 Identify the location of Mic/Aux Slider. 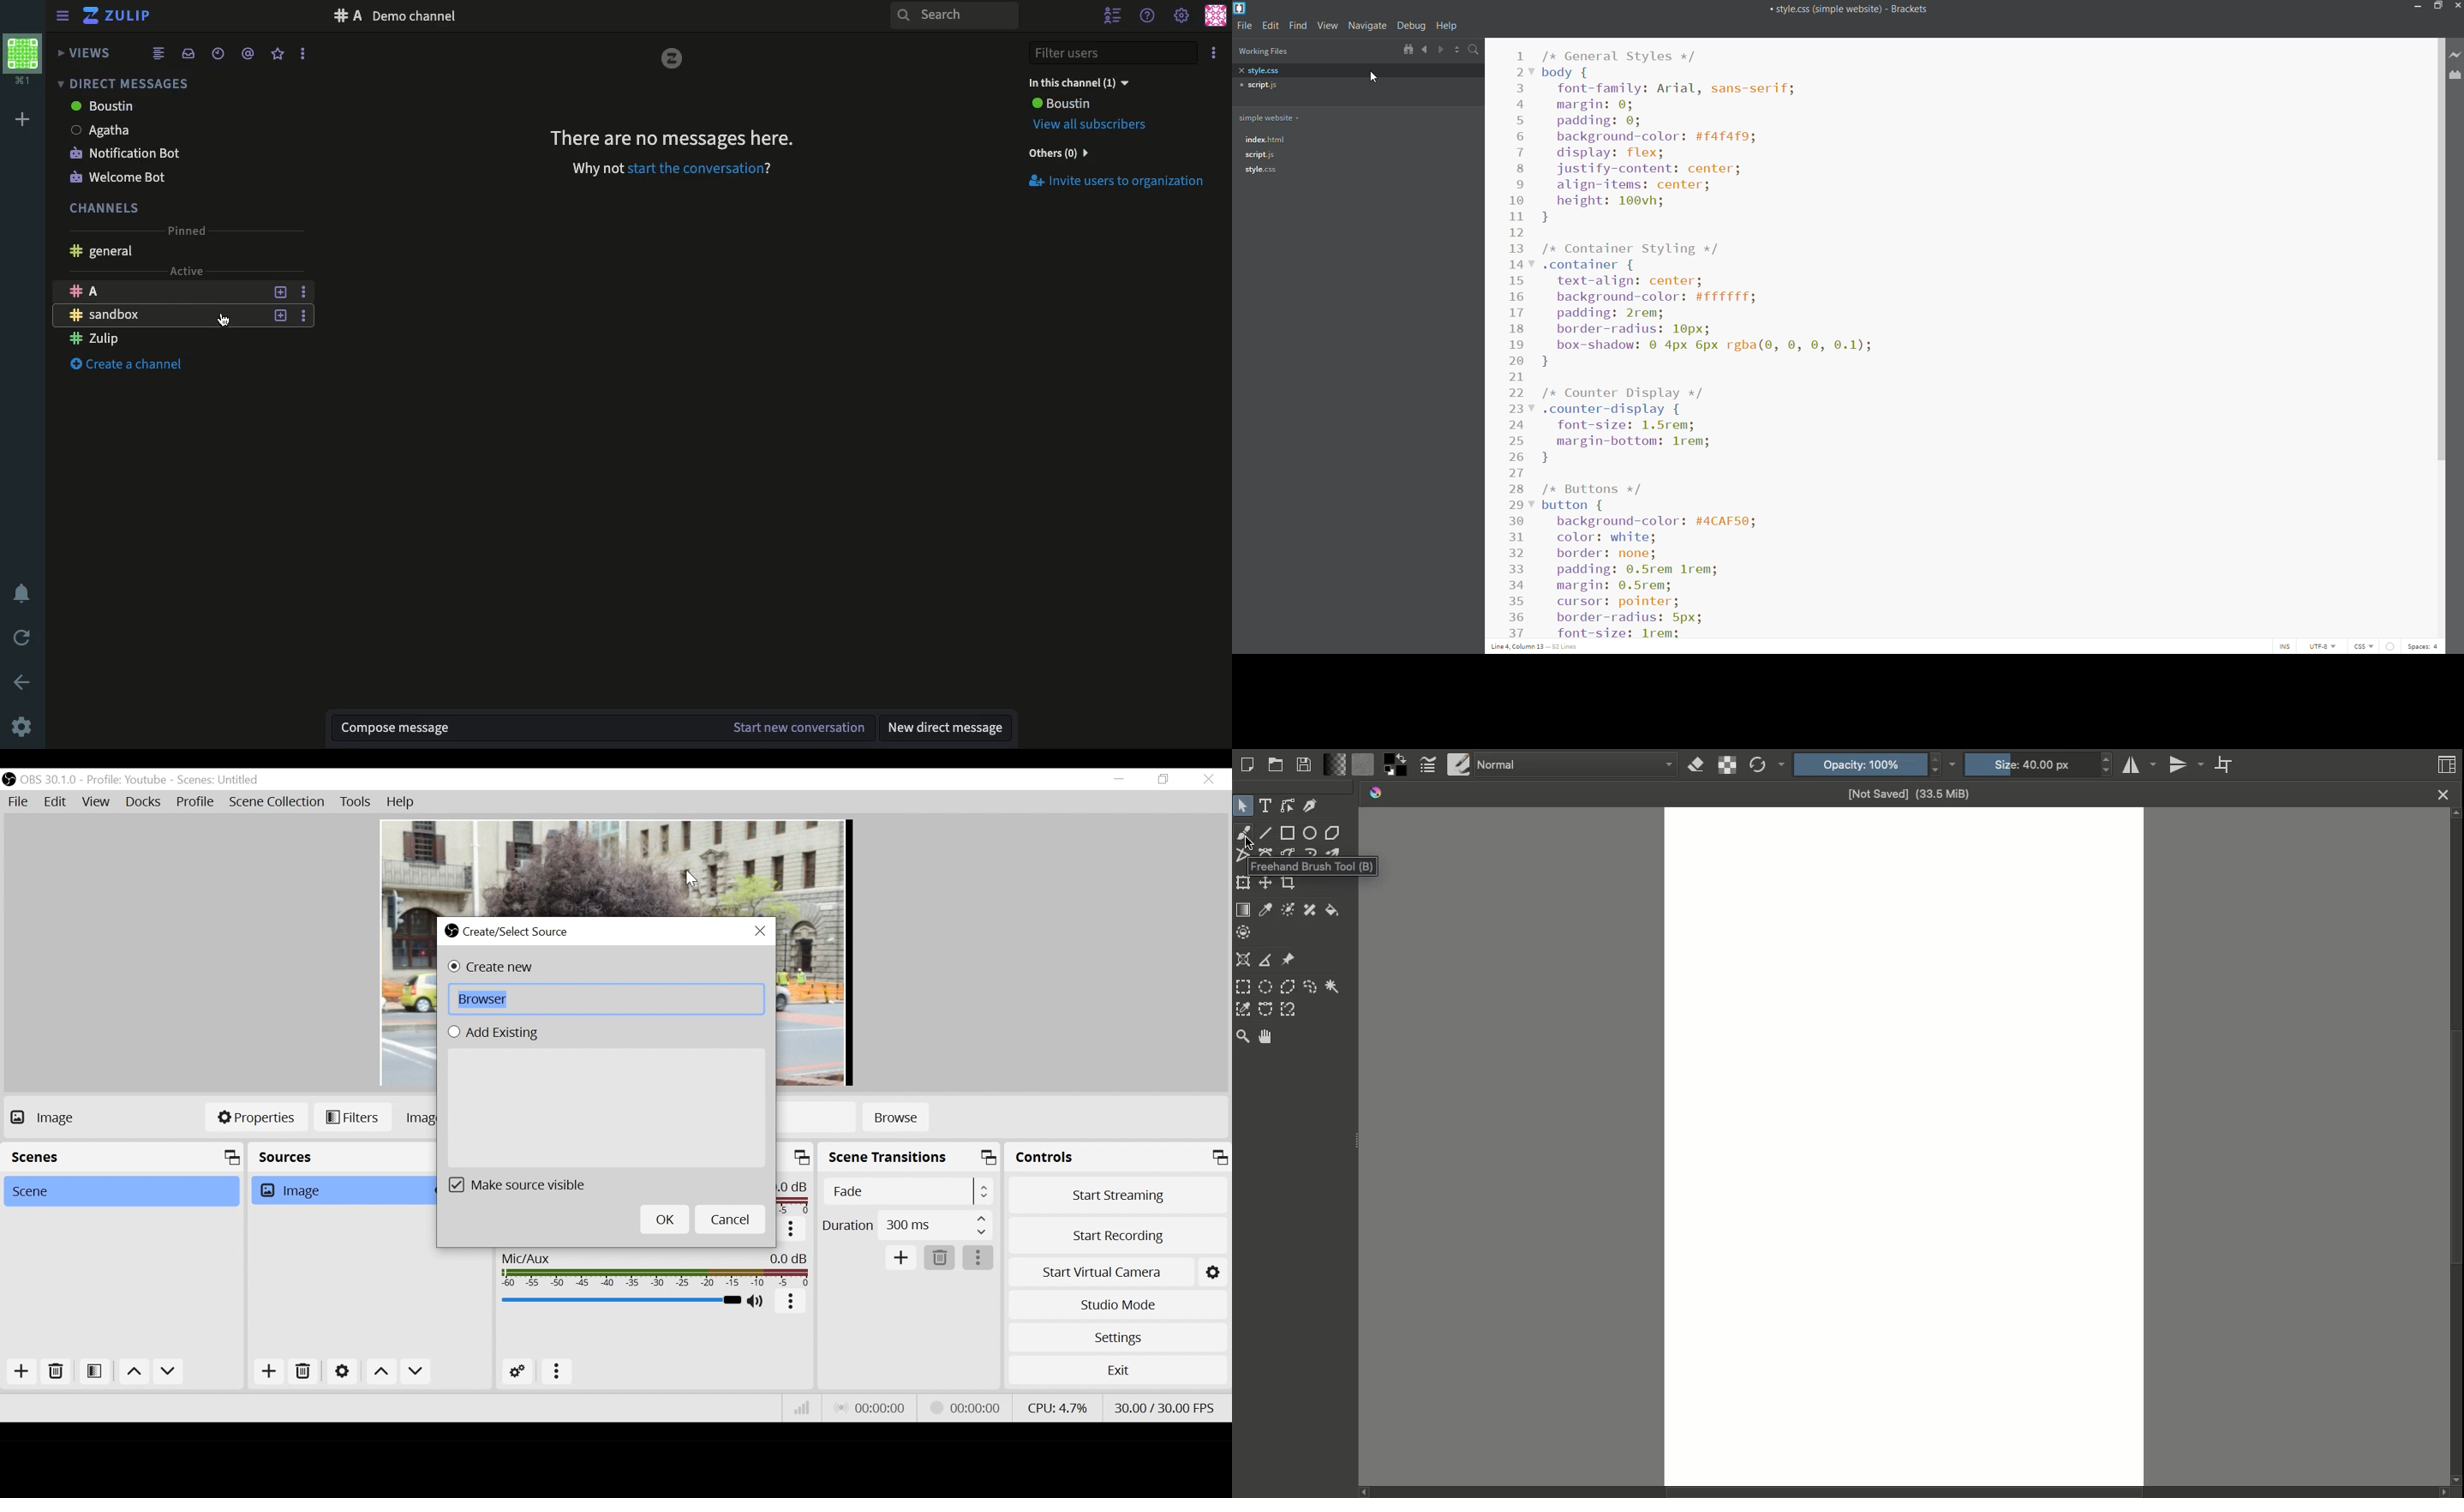
(621, 1300).